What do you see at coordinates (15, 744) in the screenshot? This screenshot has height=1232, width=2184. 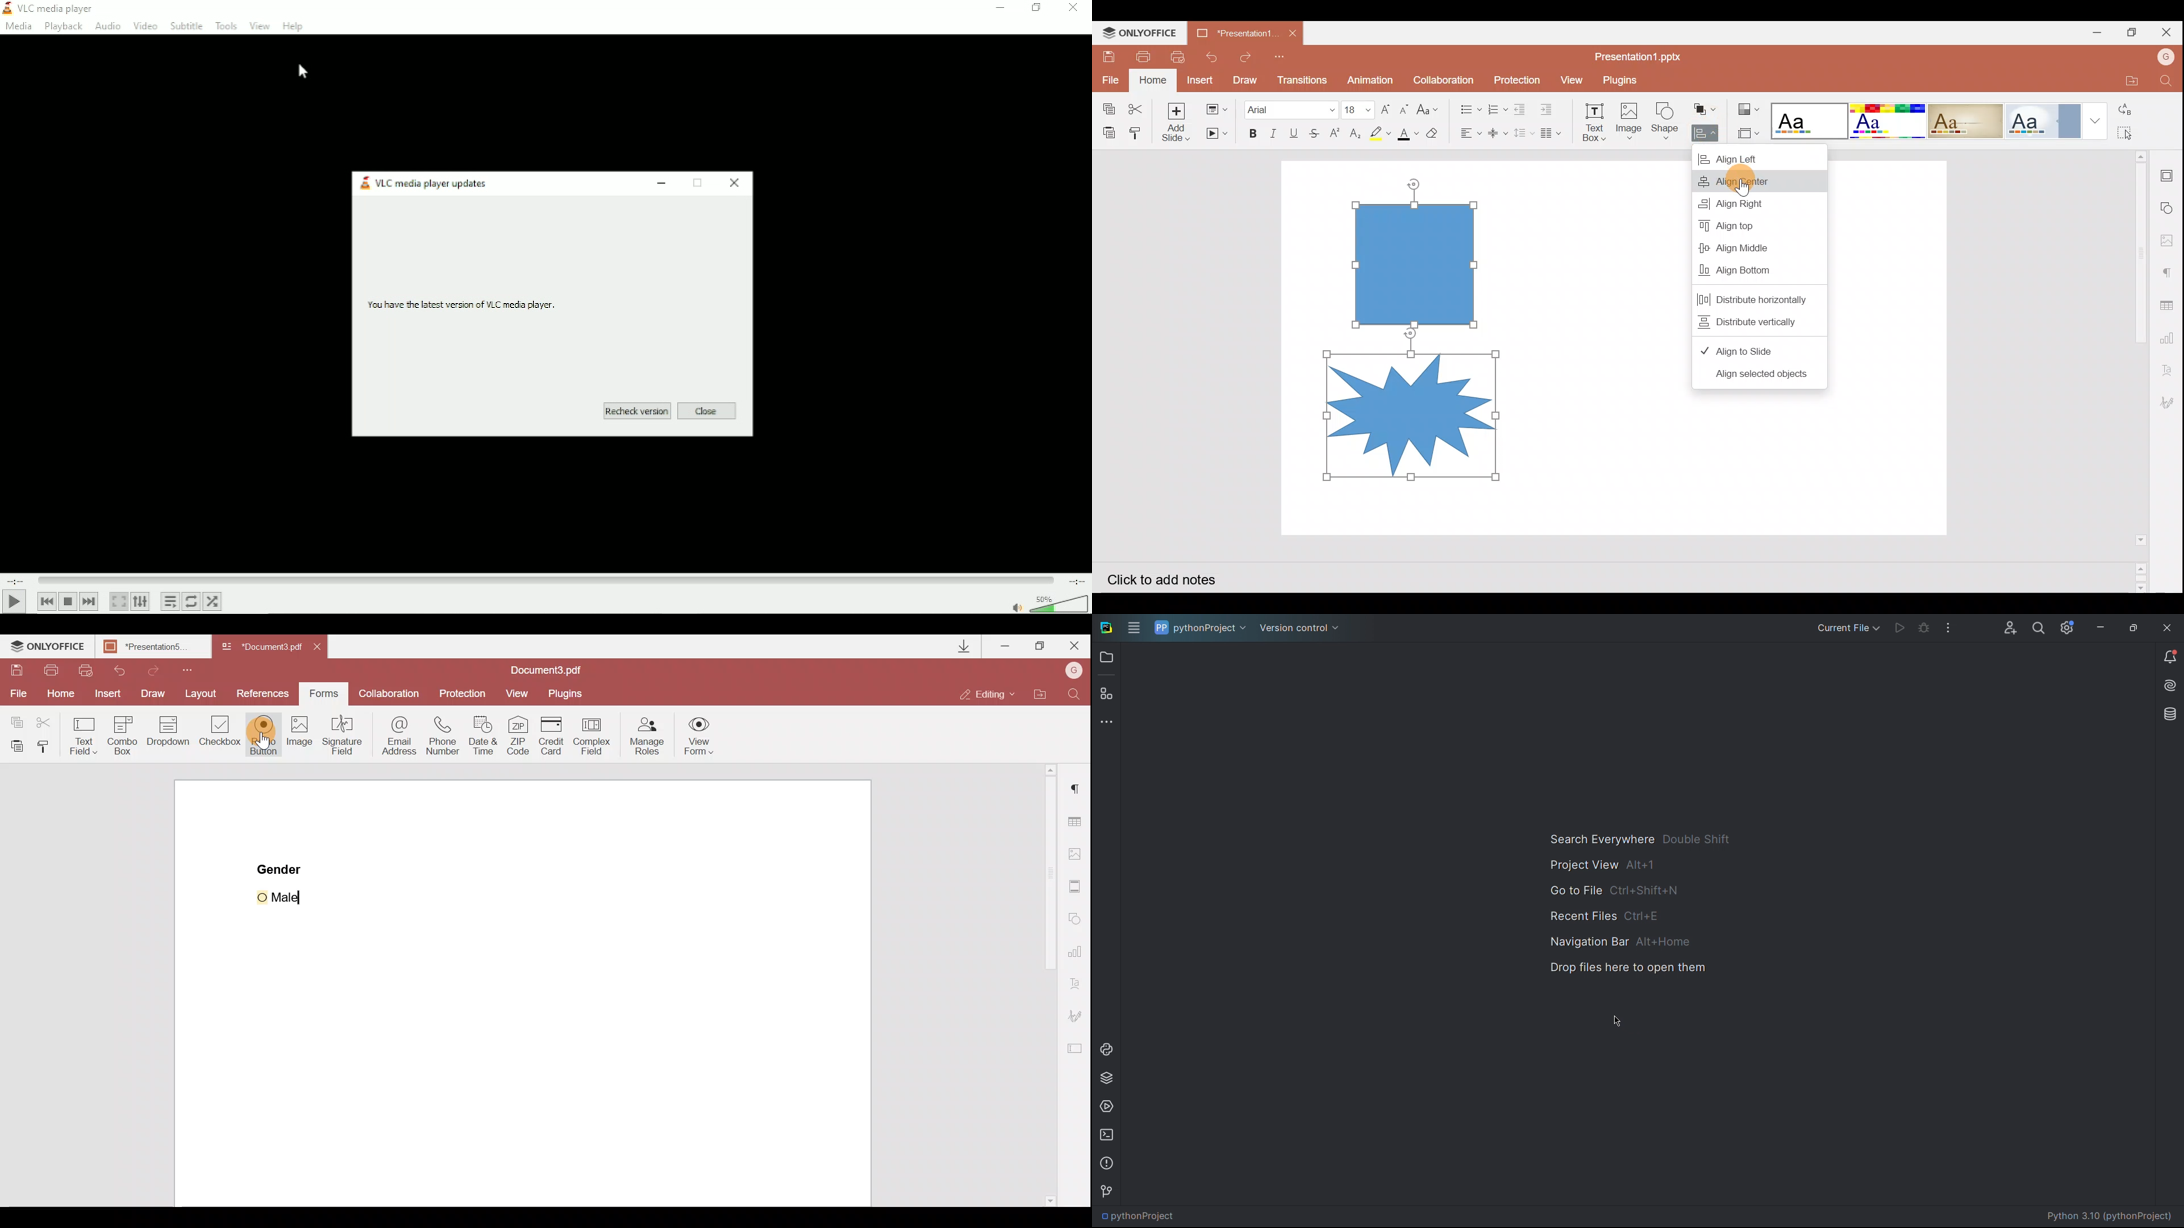 I see `Paste` at bounding box center [15, 744].